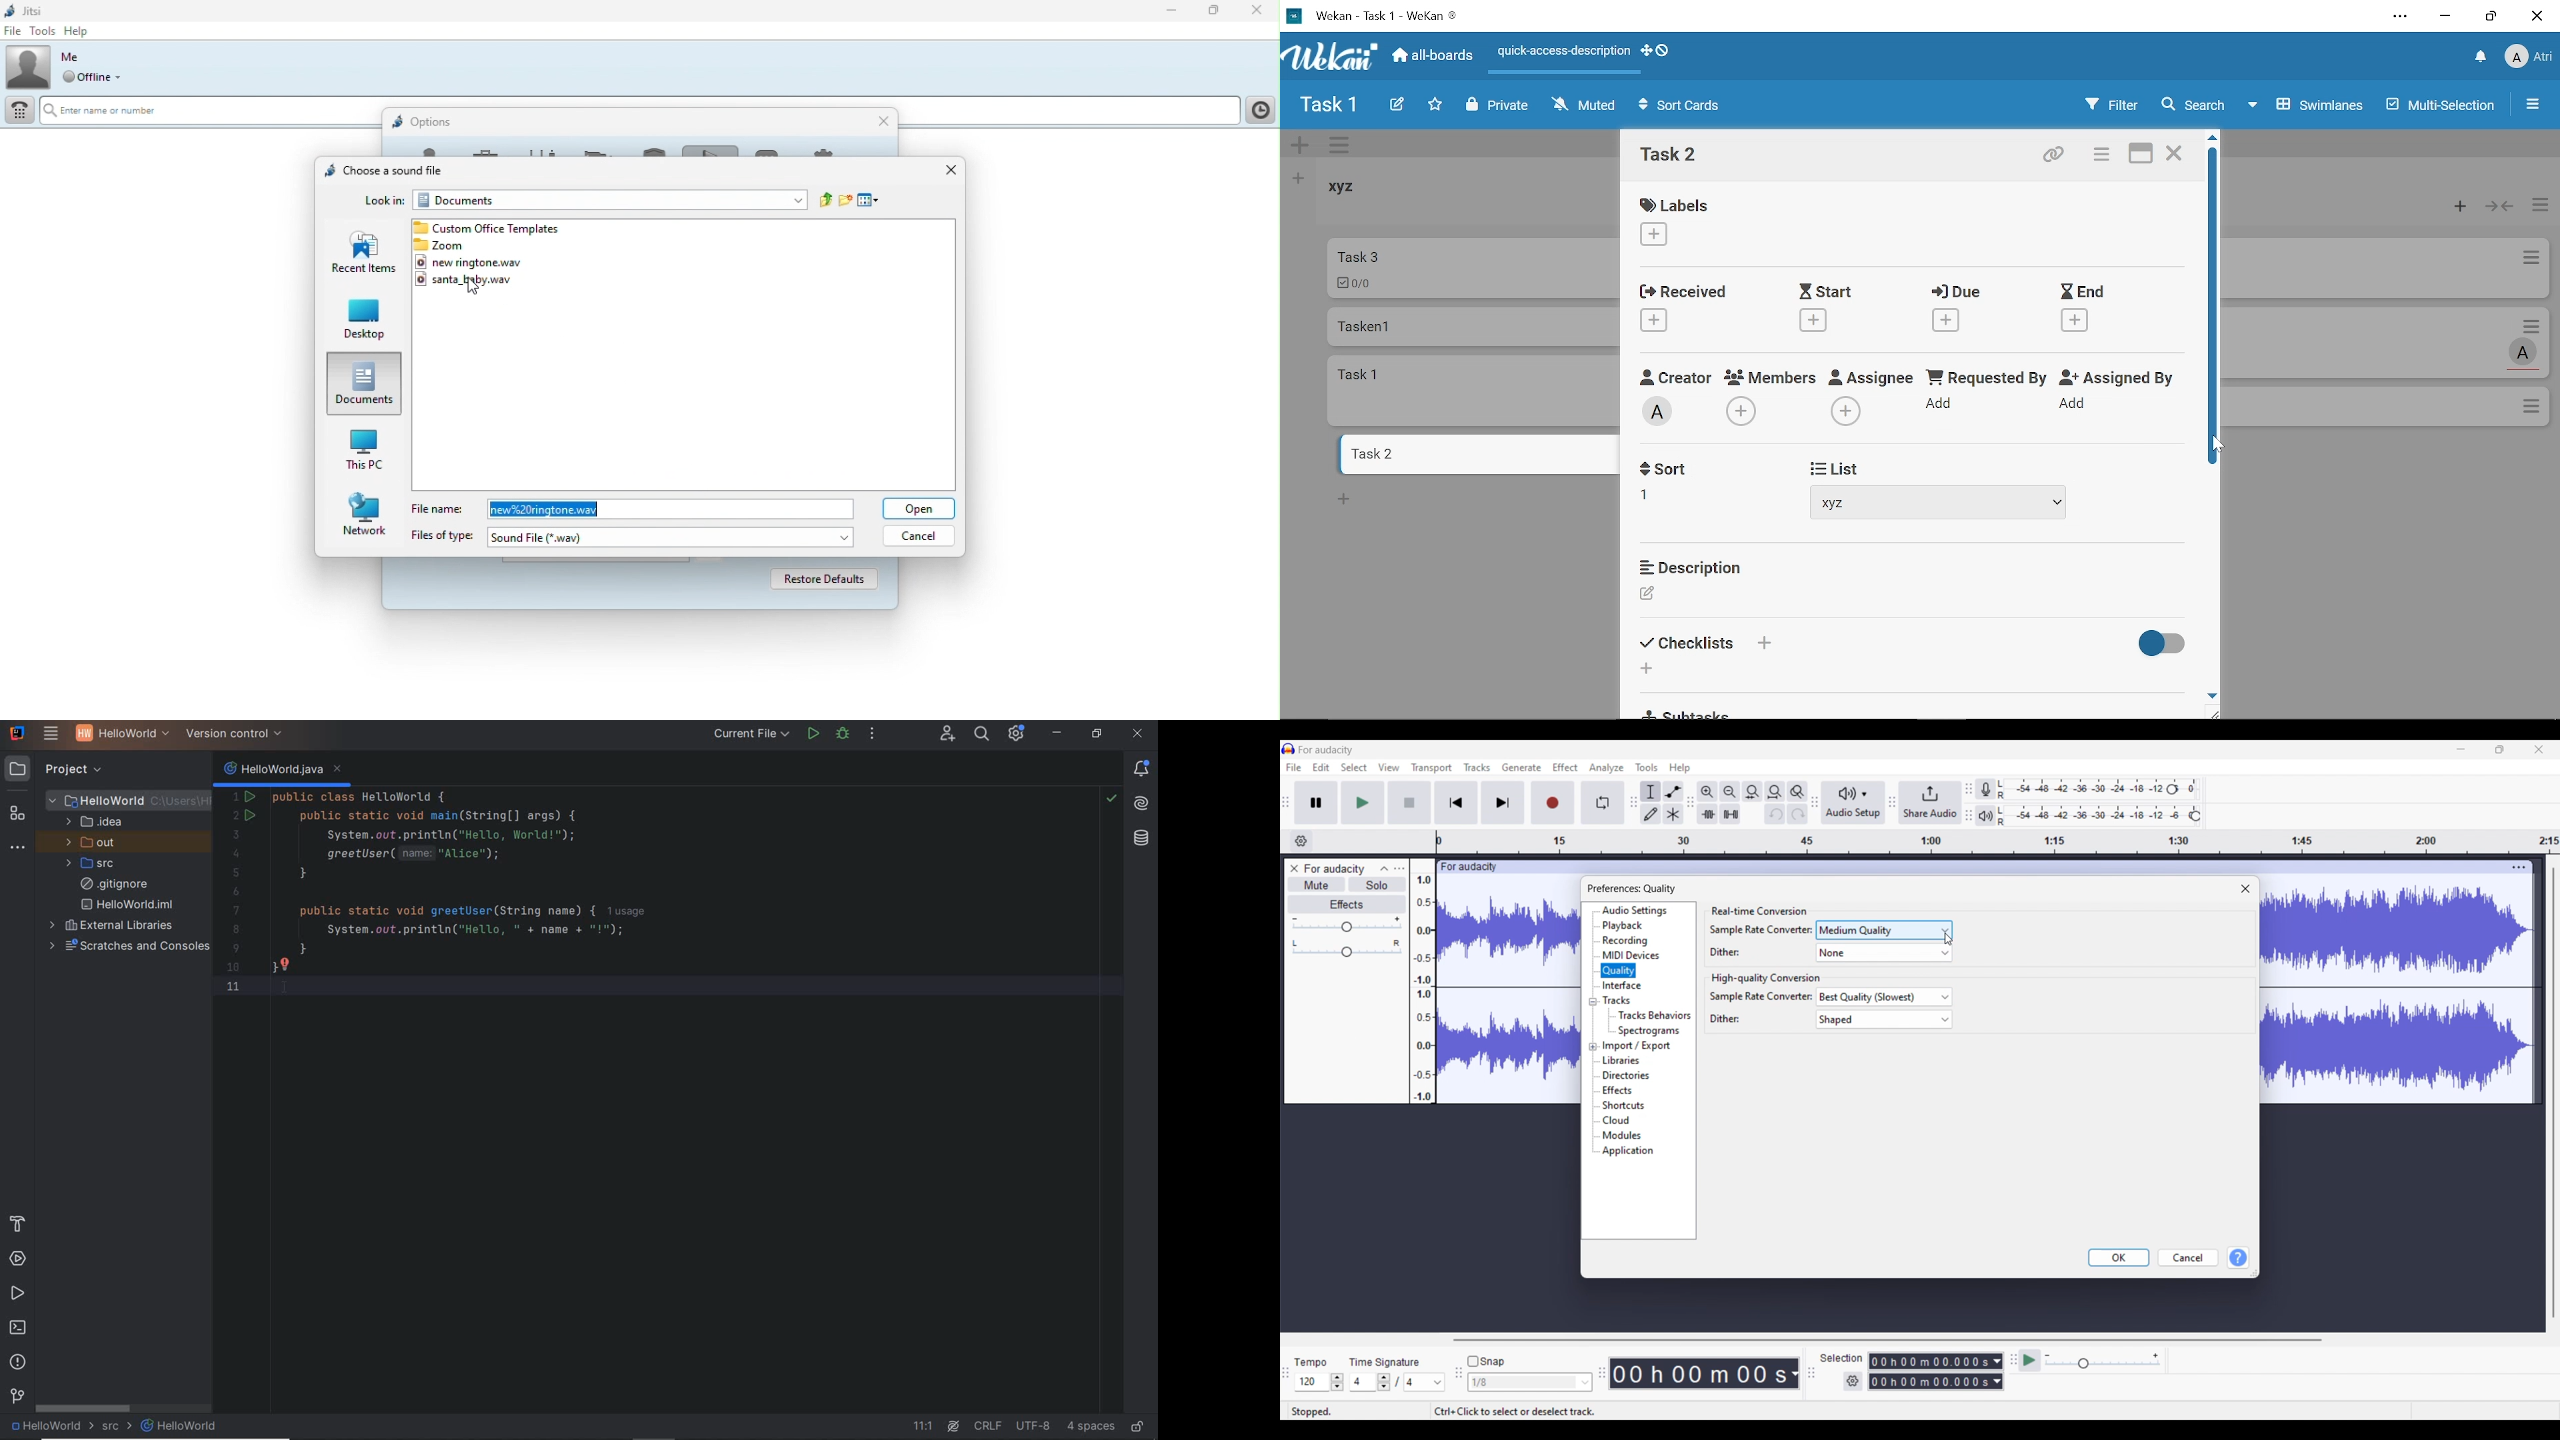 This screenshot has width=2576, height=1456. Describe the element at coordinates (438, 535) in the screenshot. I see `files of type` at that location.